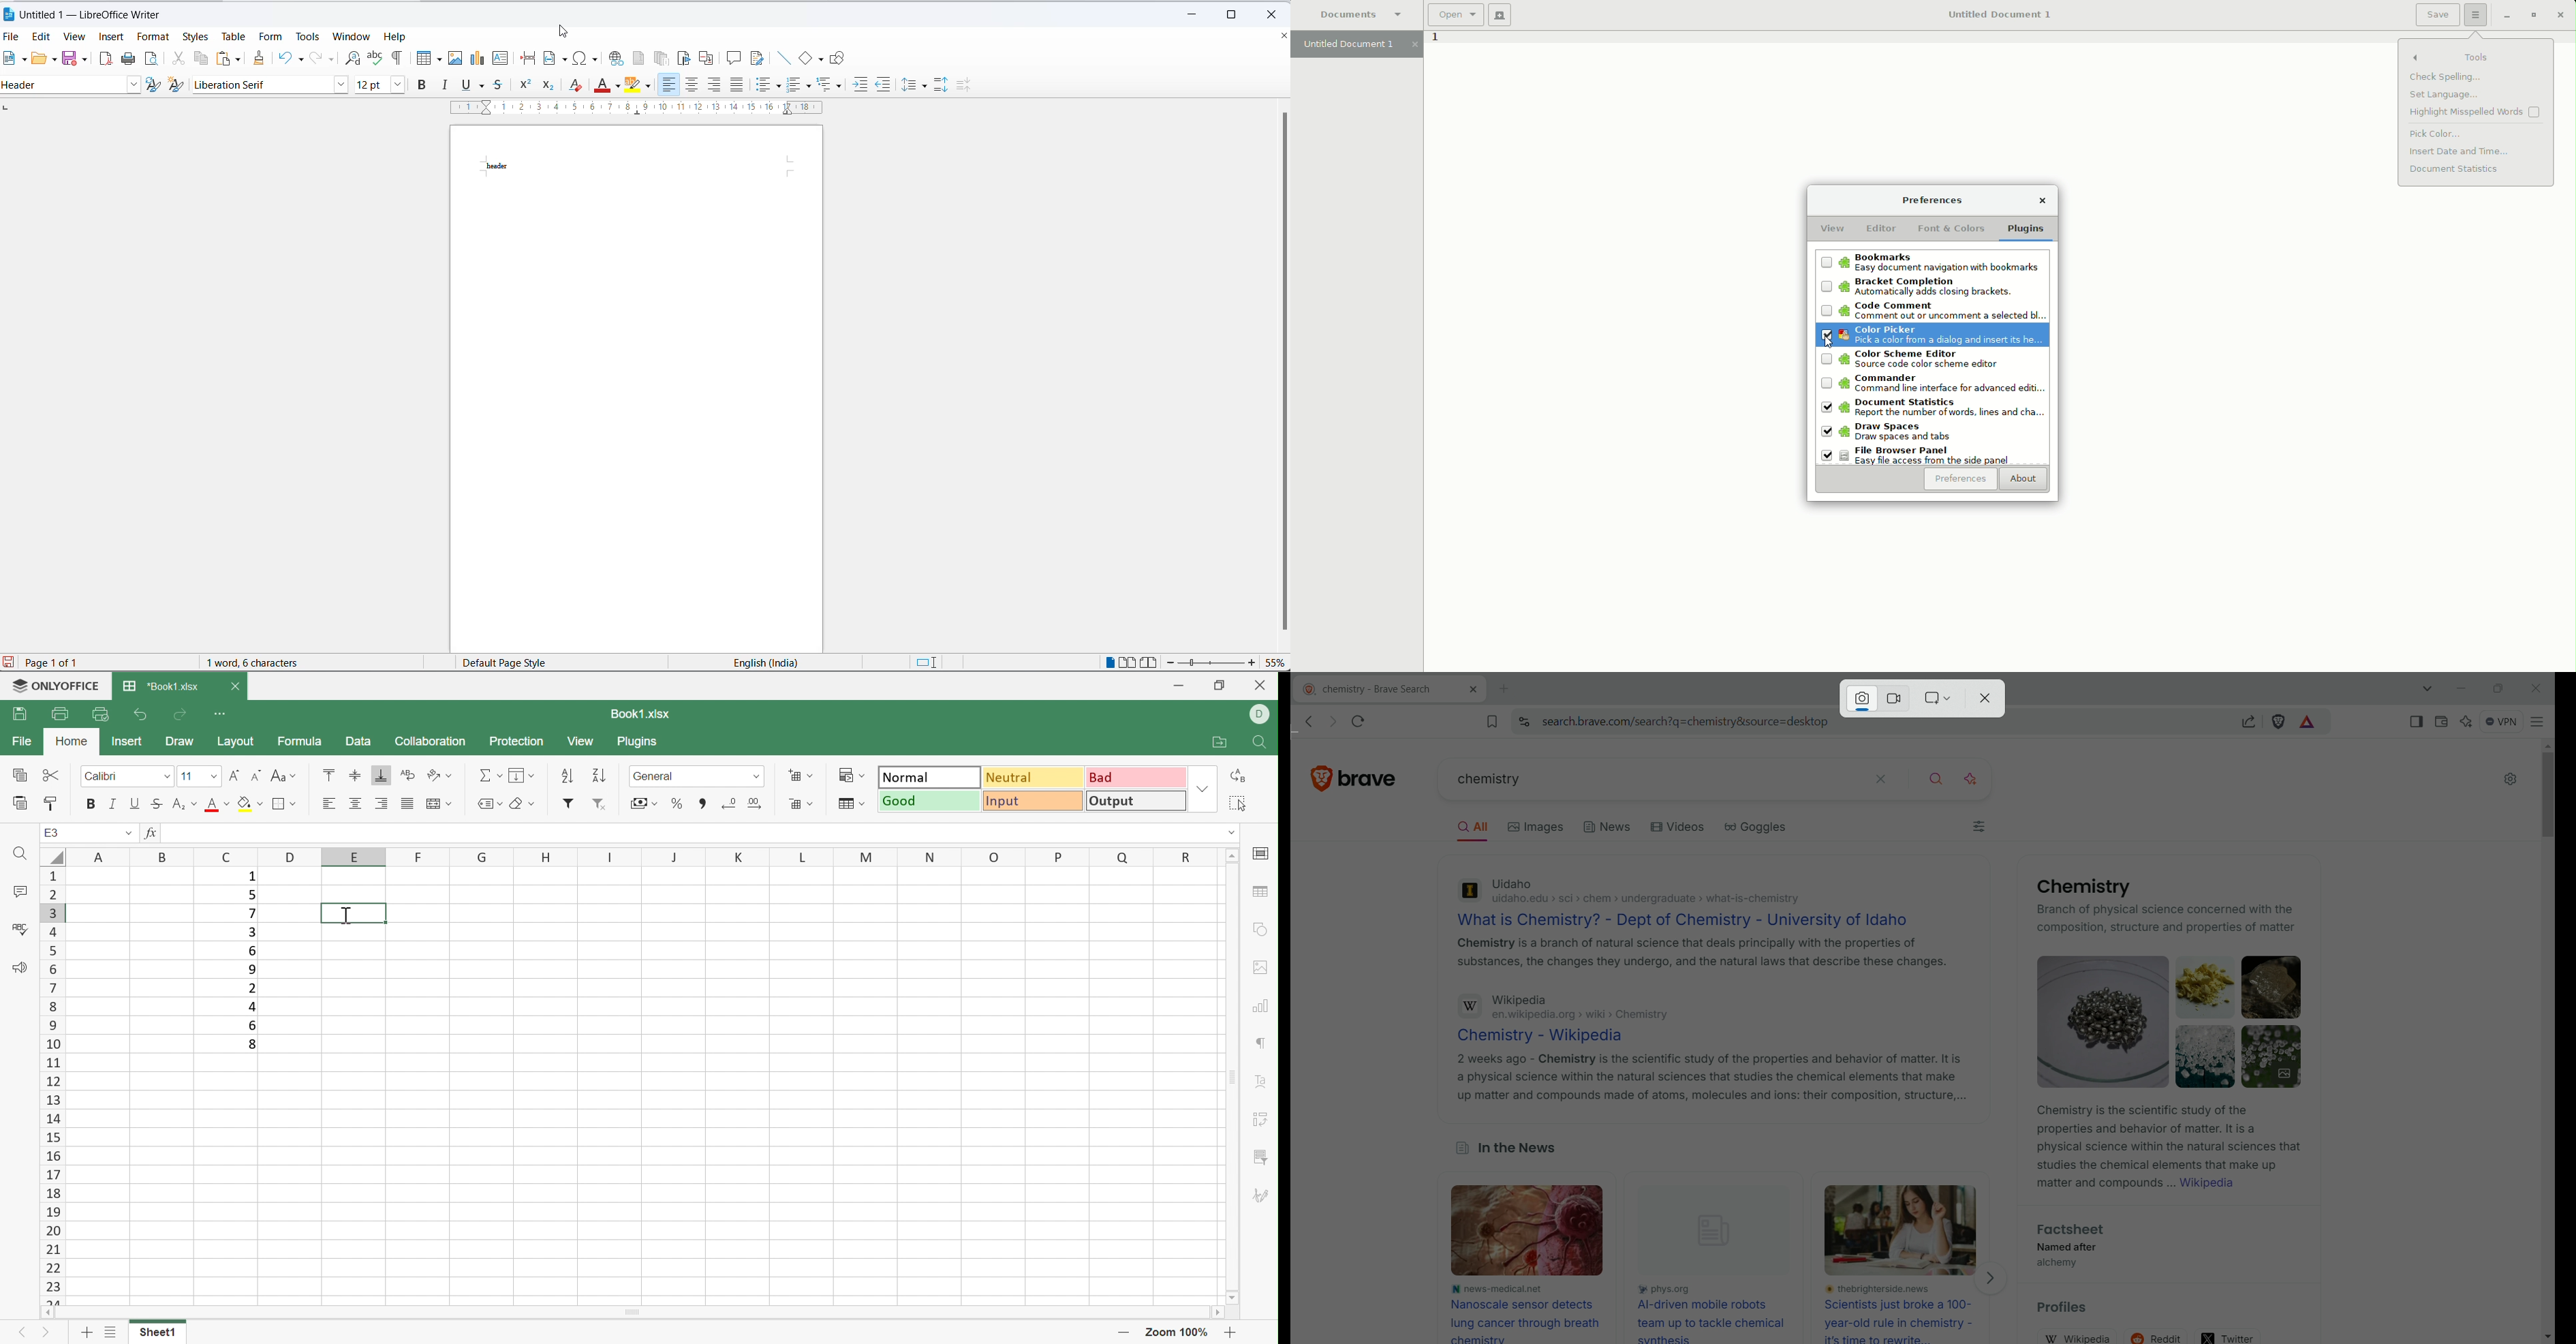  I want to click on single page view, so click(1110, 662).